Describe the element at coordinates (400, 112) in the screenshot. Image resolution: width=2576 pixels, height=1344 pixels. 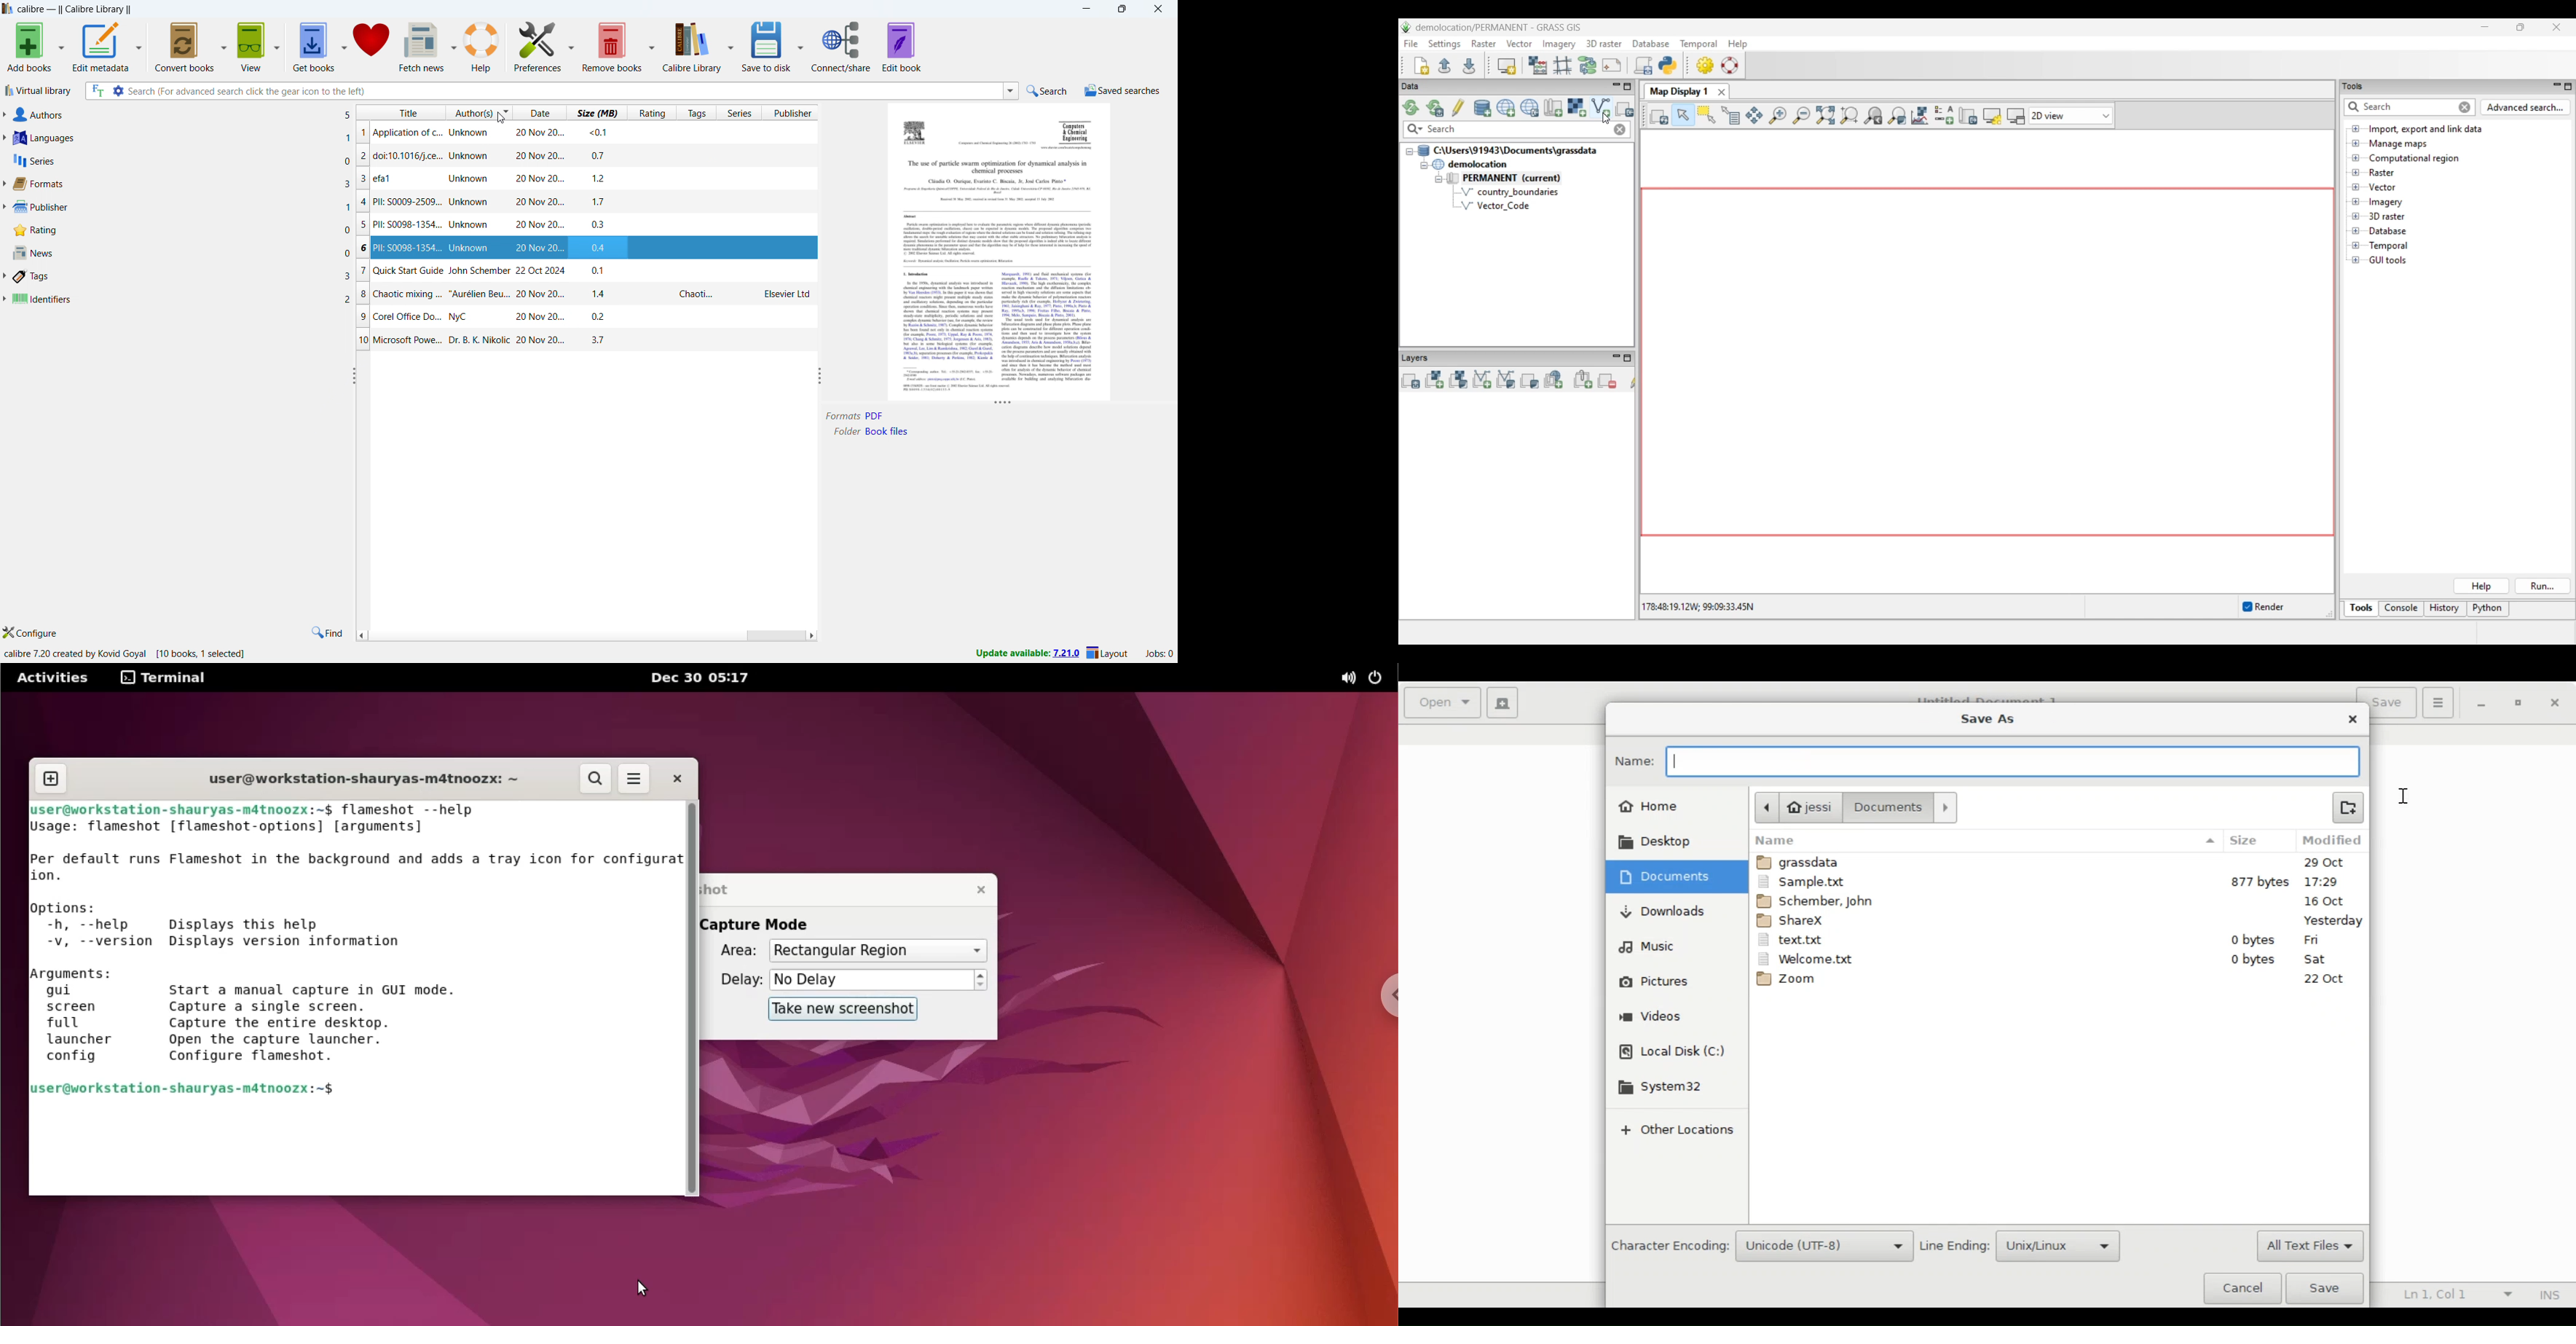
I see `sort by title` at that location.